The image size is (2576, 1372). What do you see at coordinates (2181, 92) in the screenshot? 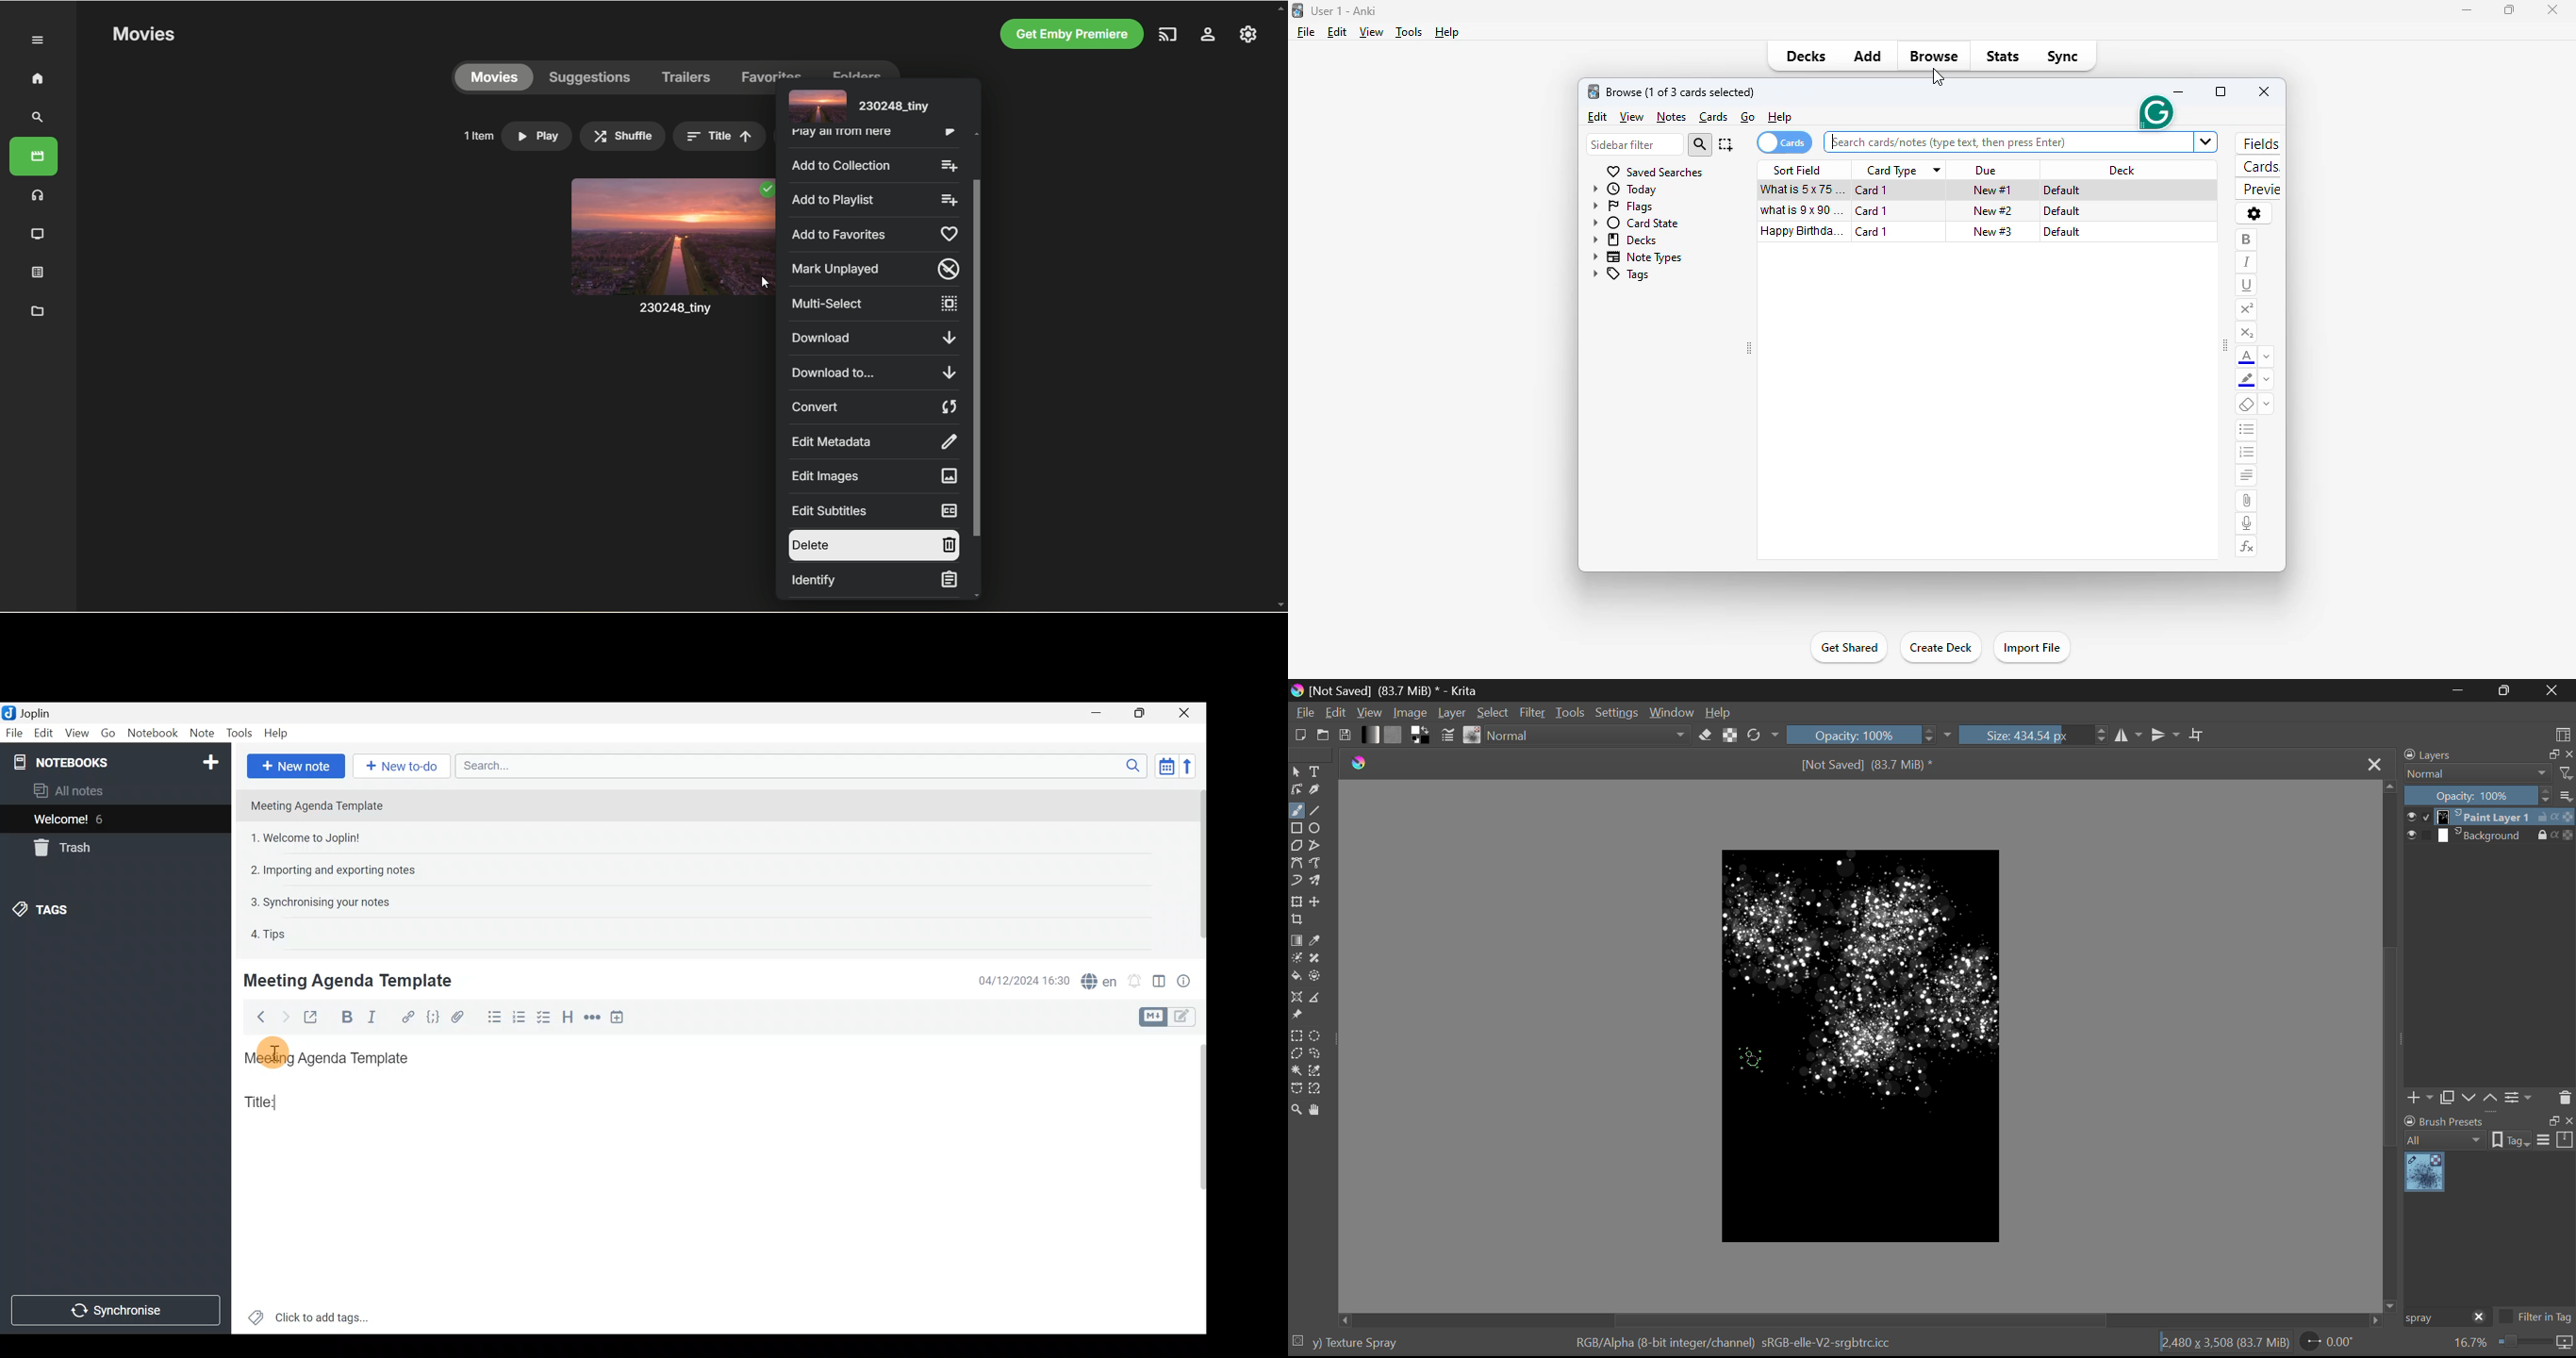
I see `minimize` at bounding box center [2181, 92].